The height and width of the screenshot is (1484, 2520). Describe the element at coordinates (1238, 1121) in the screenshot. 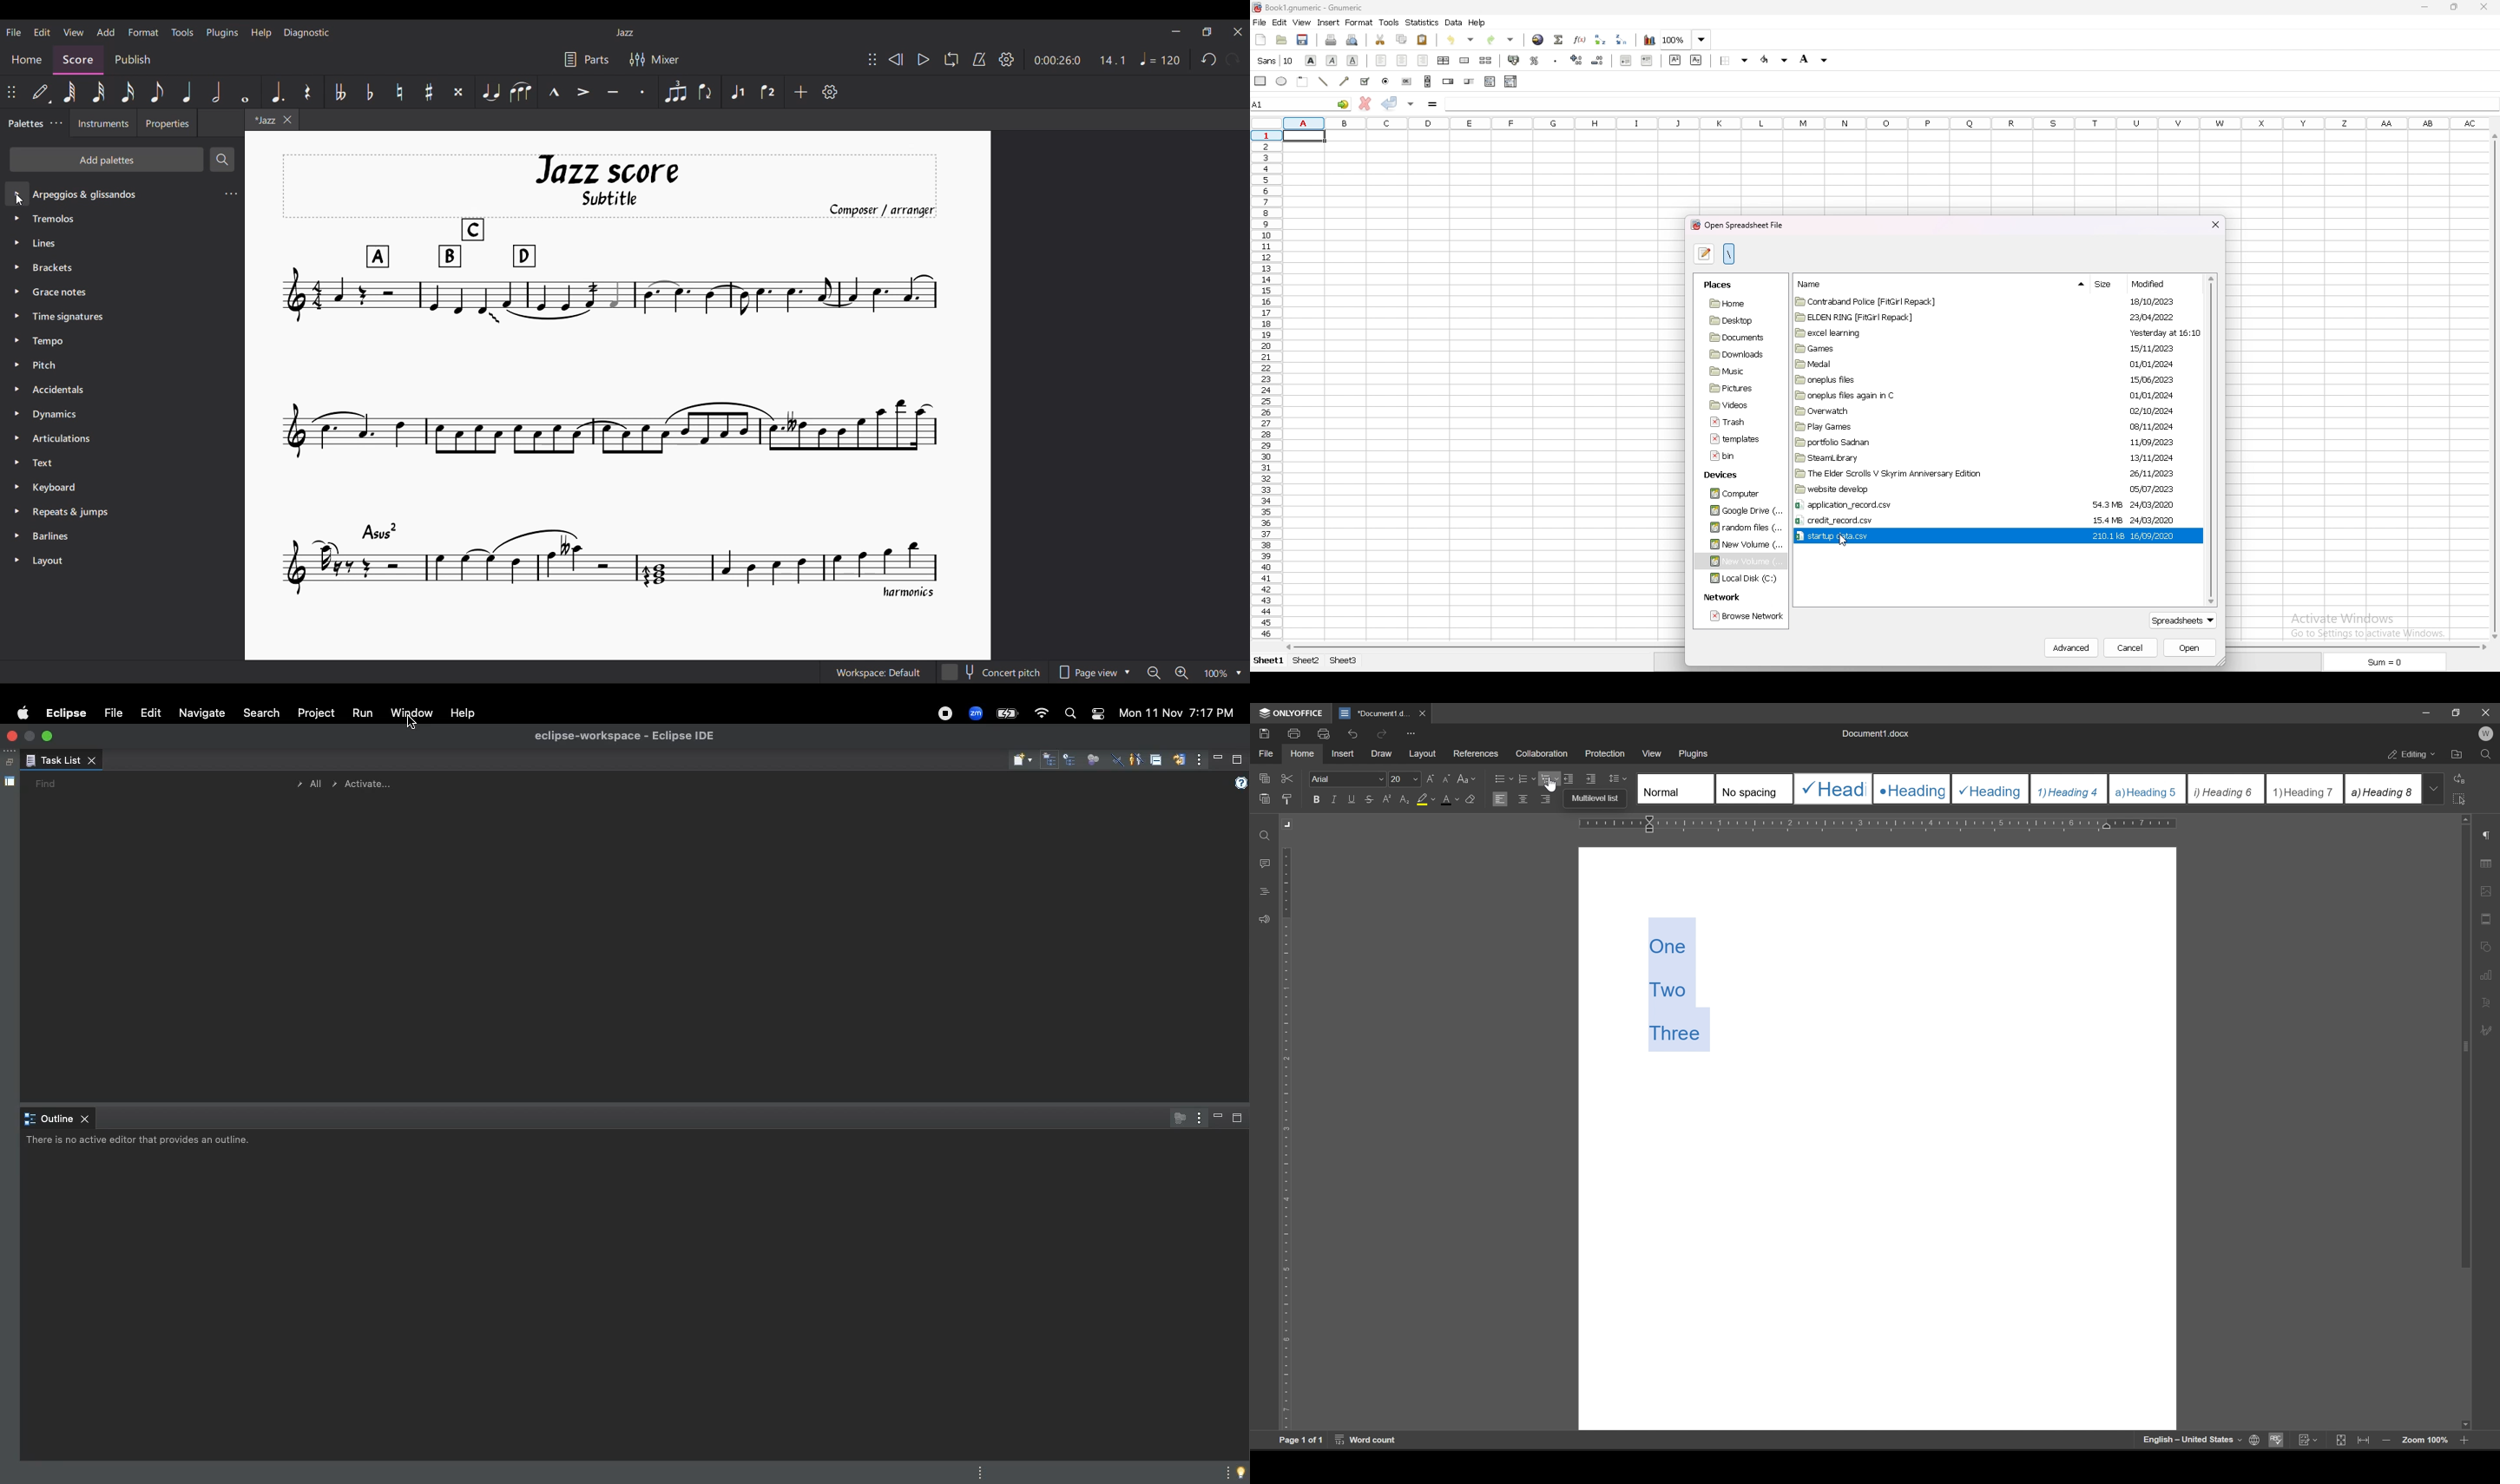

I see `Maximize` at that location.